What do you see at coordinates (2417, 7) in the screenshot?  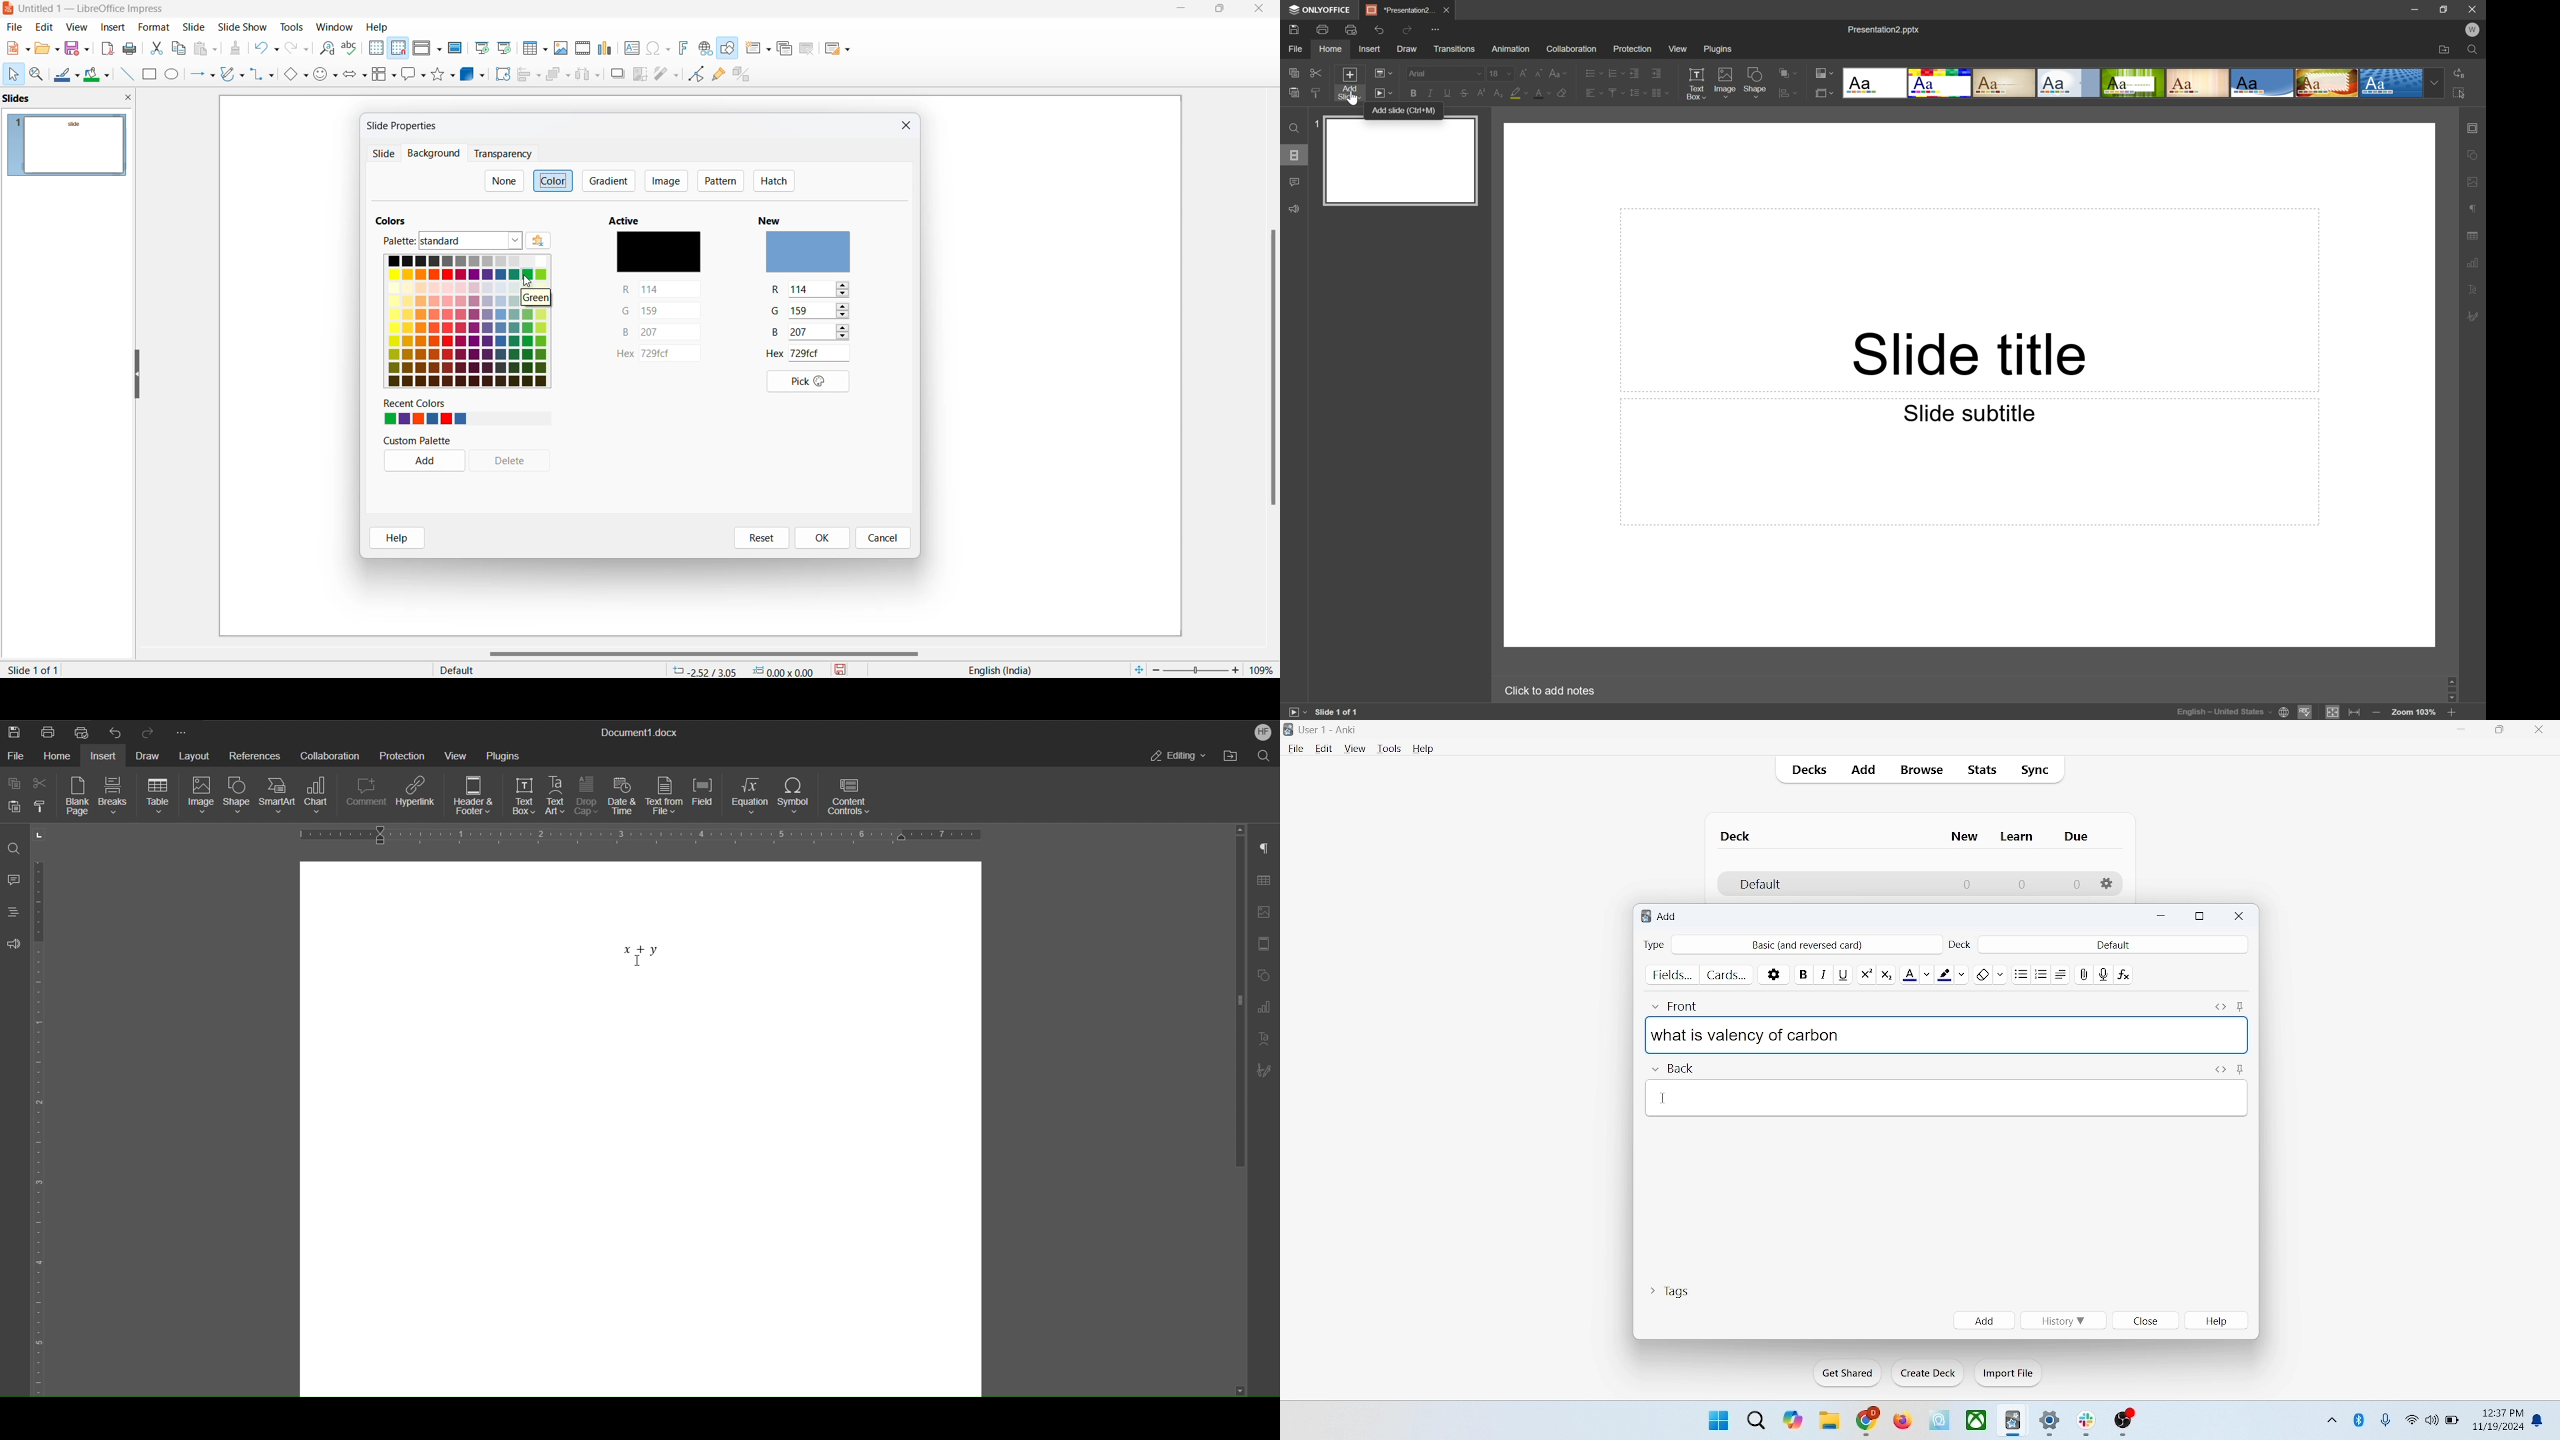 I see `Minimize` at bounding box center [2417, 7].